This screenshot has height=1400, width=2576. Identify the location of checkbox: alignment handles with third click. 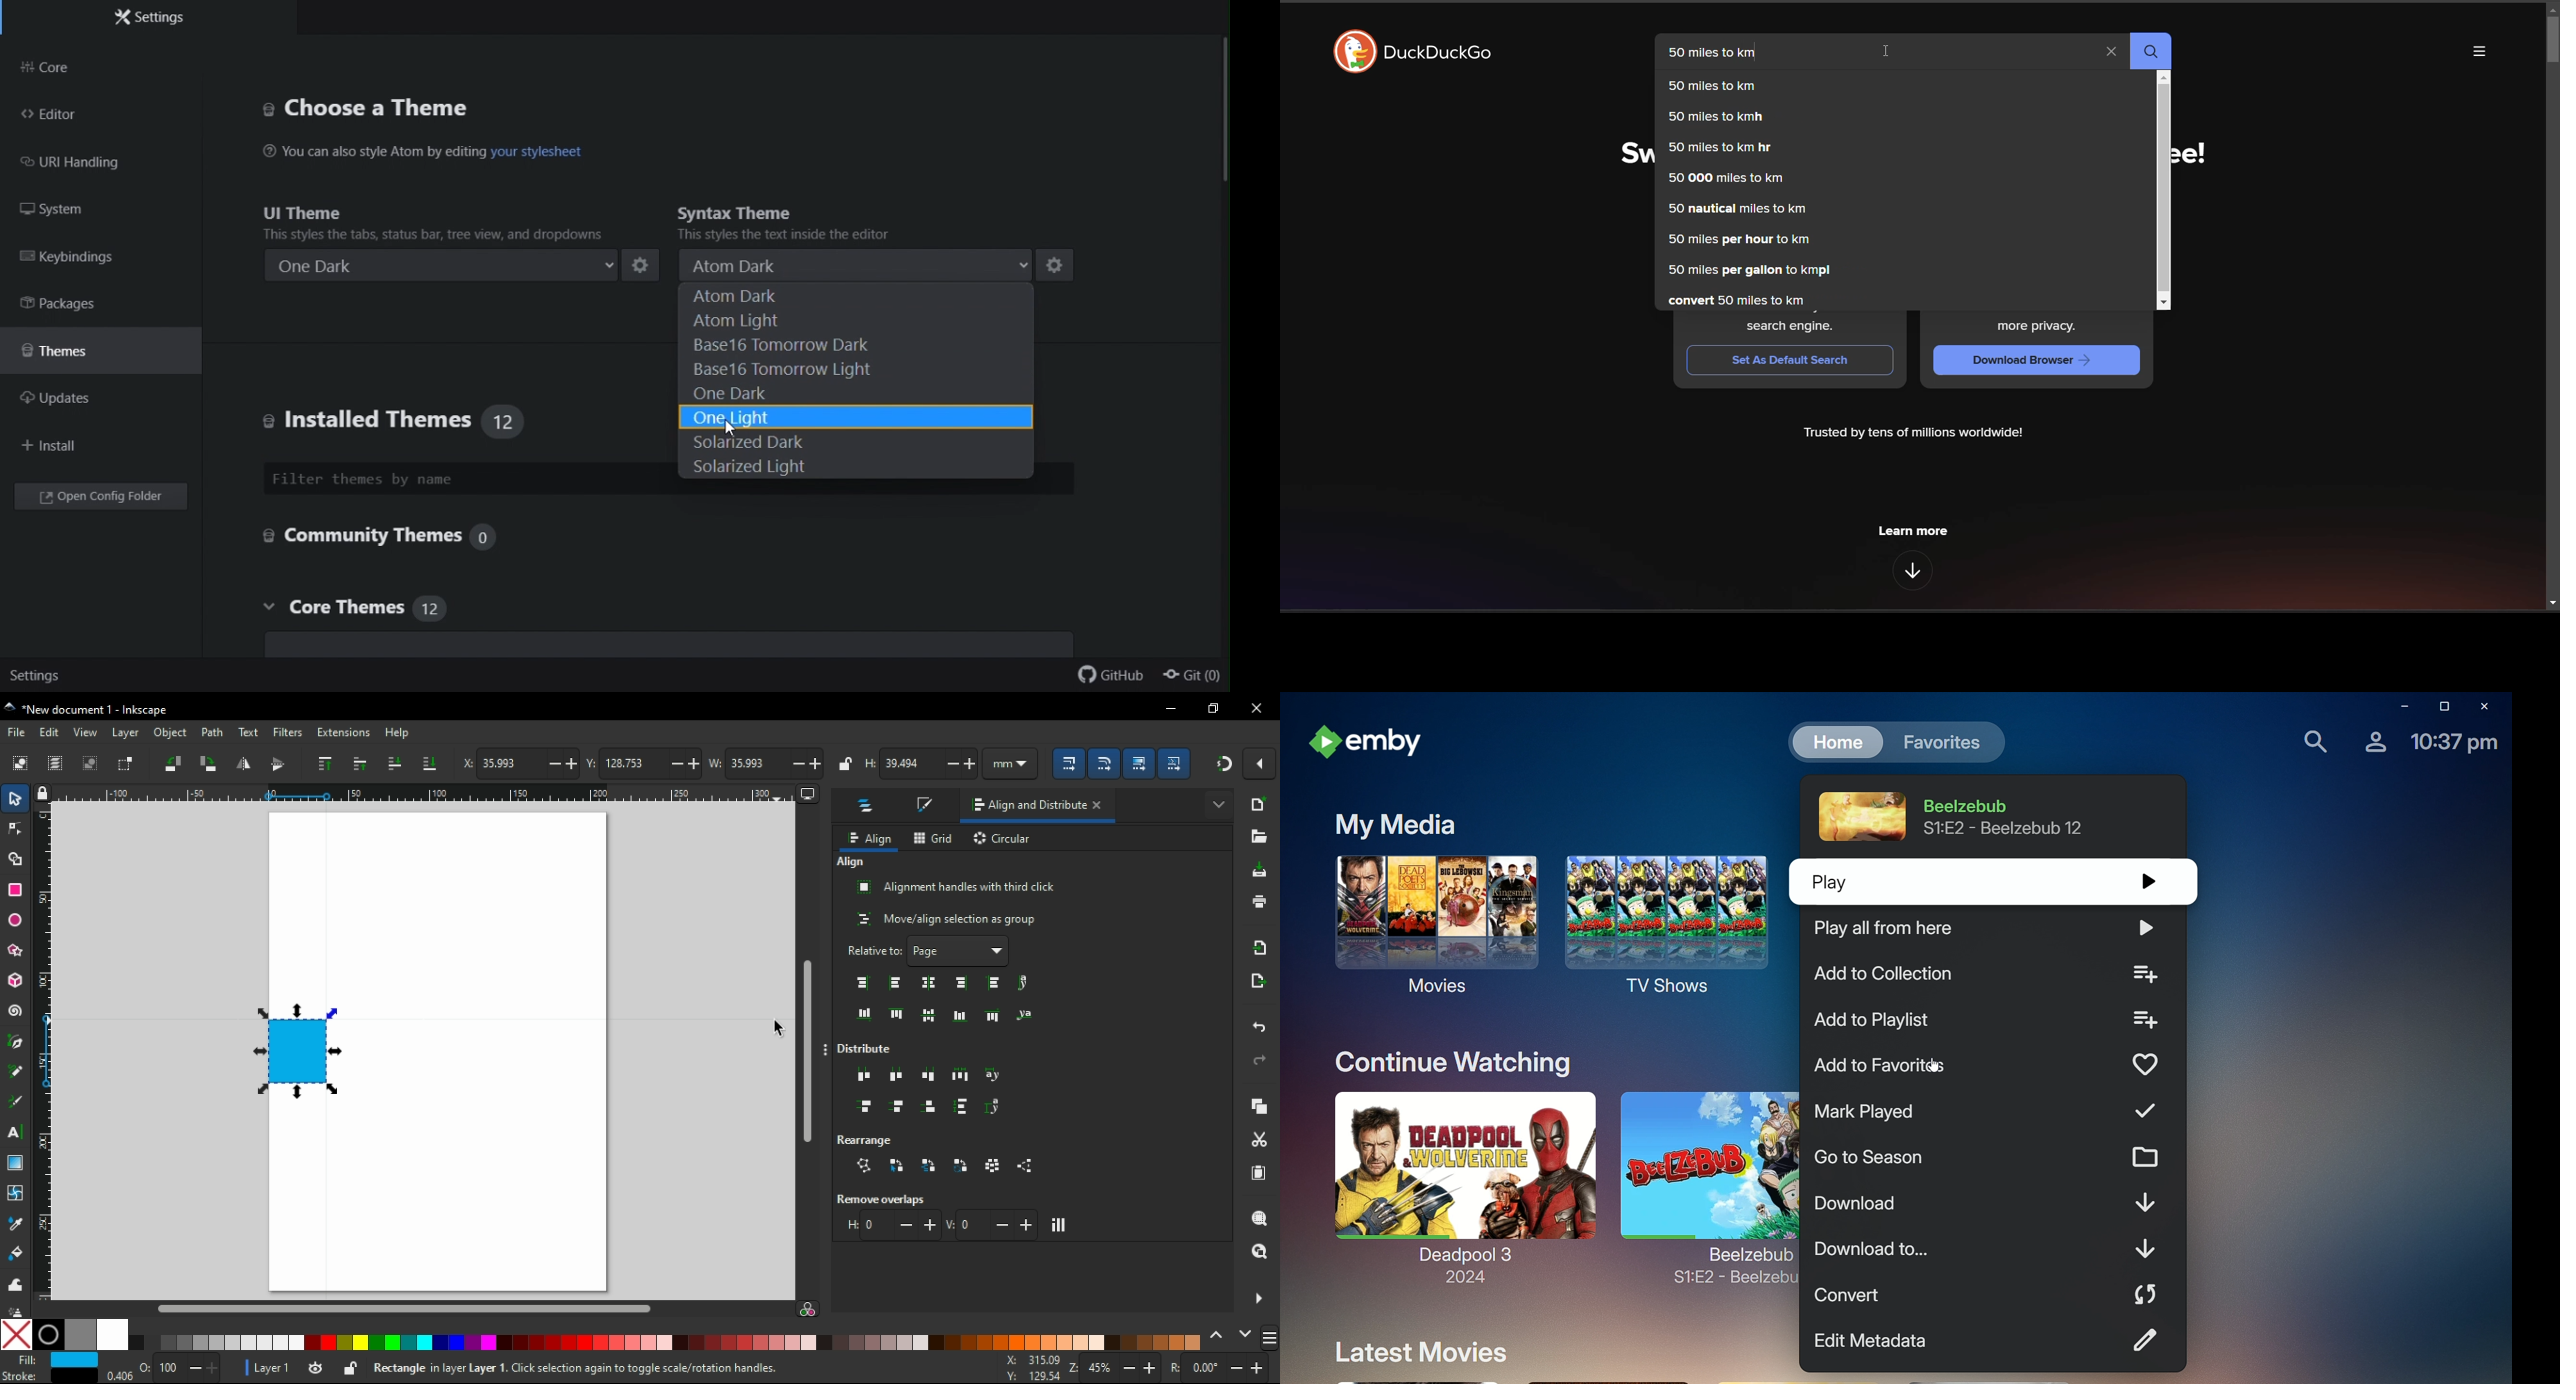
(957, 888).